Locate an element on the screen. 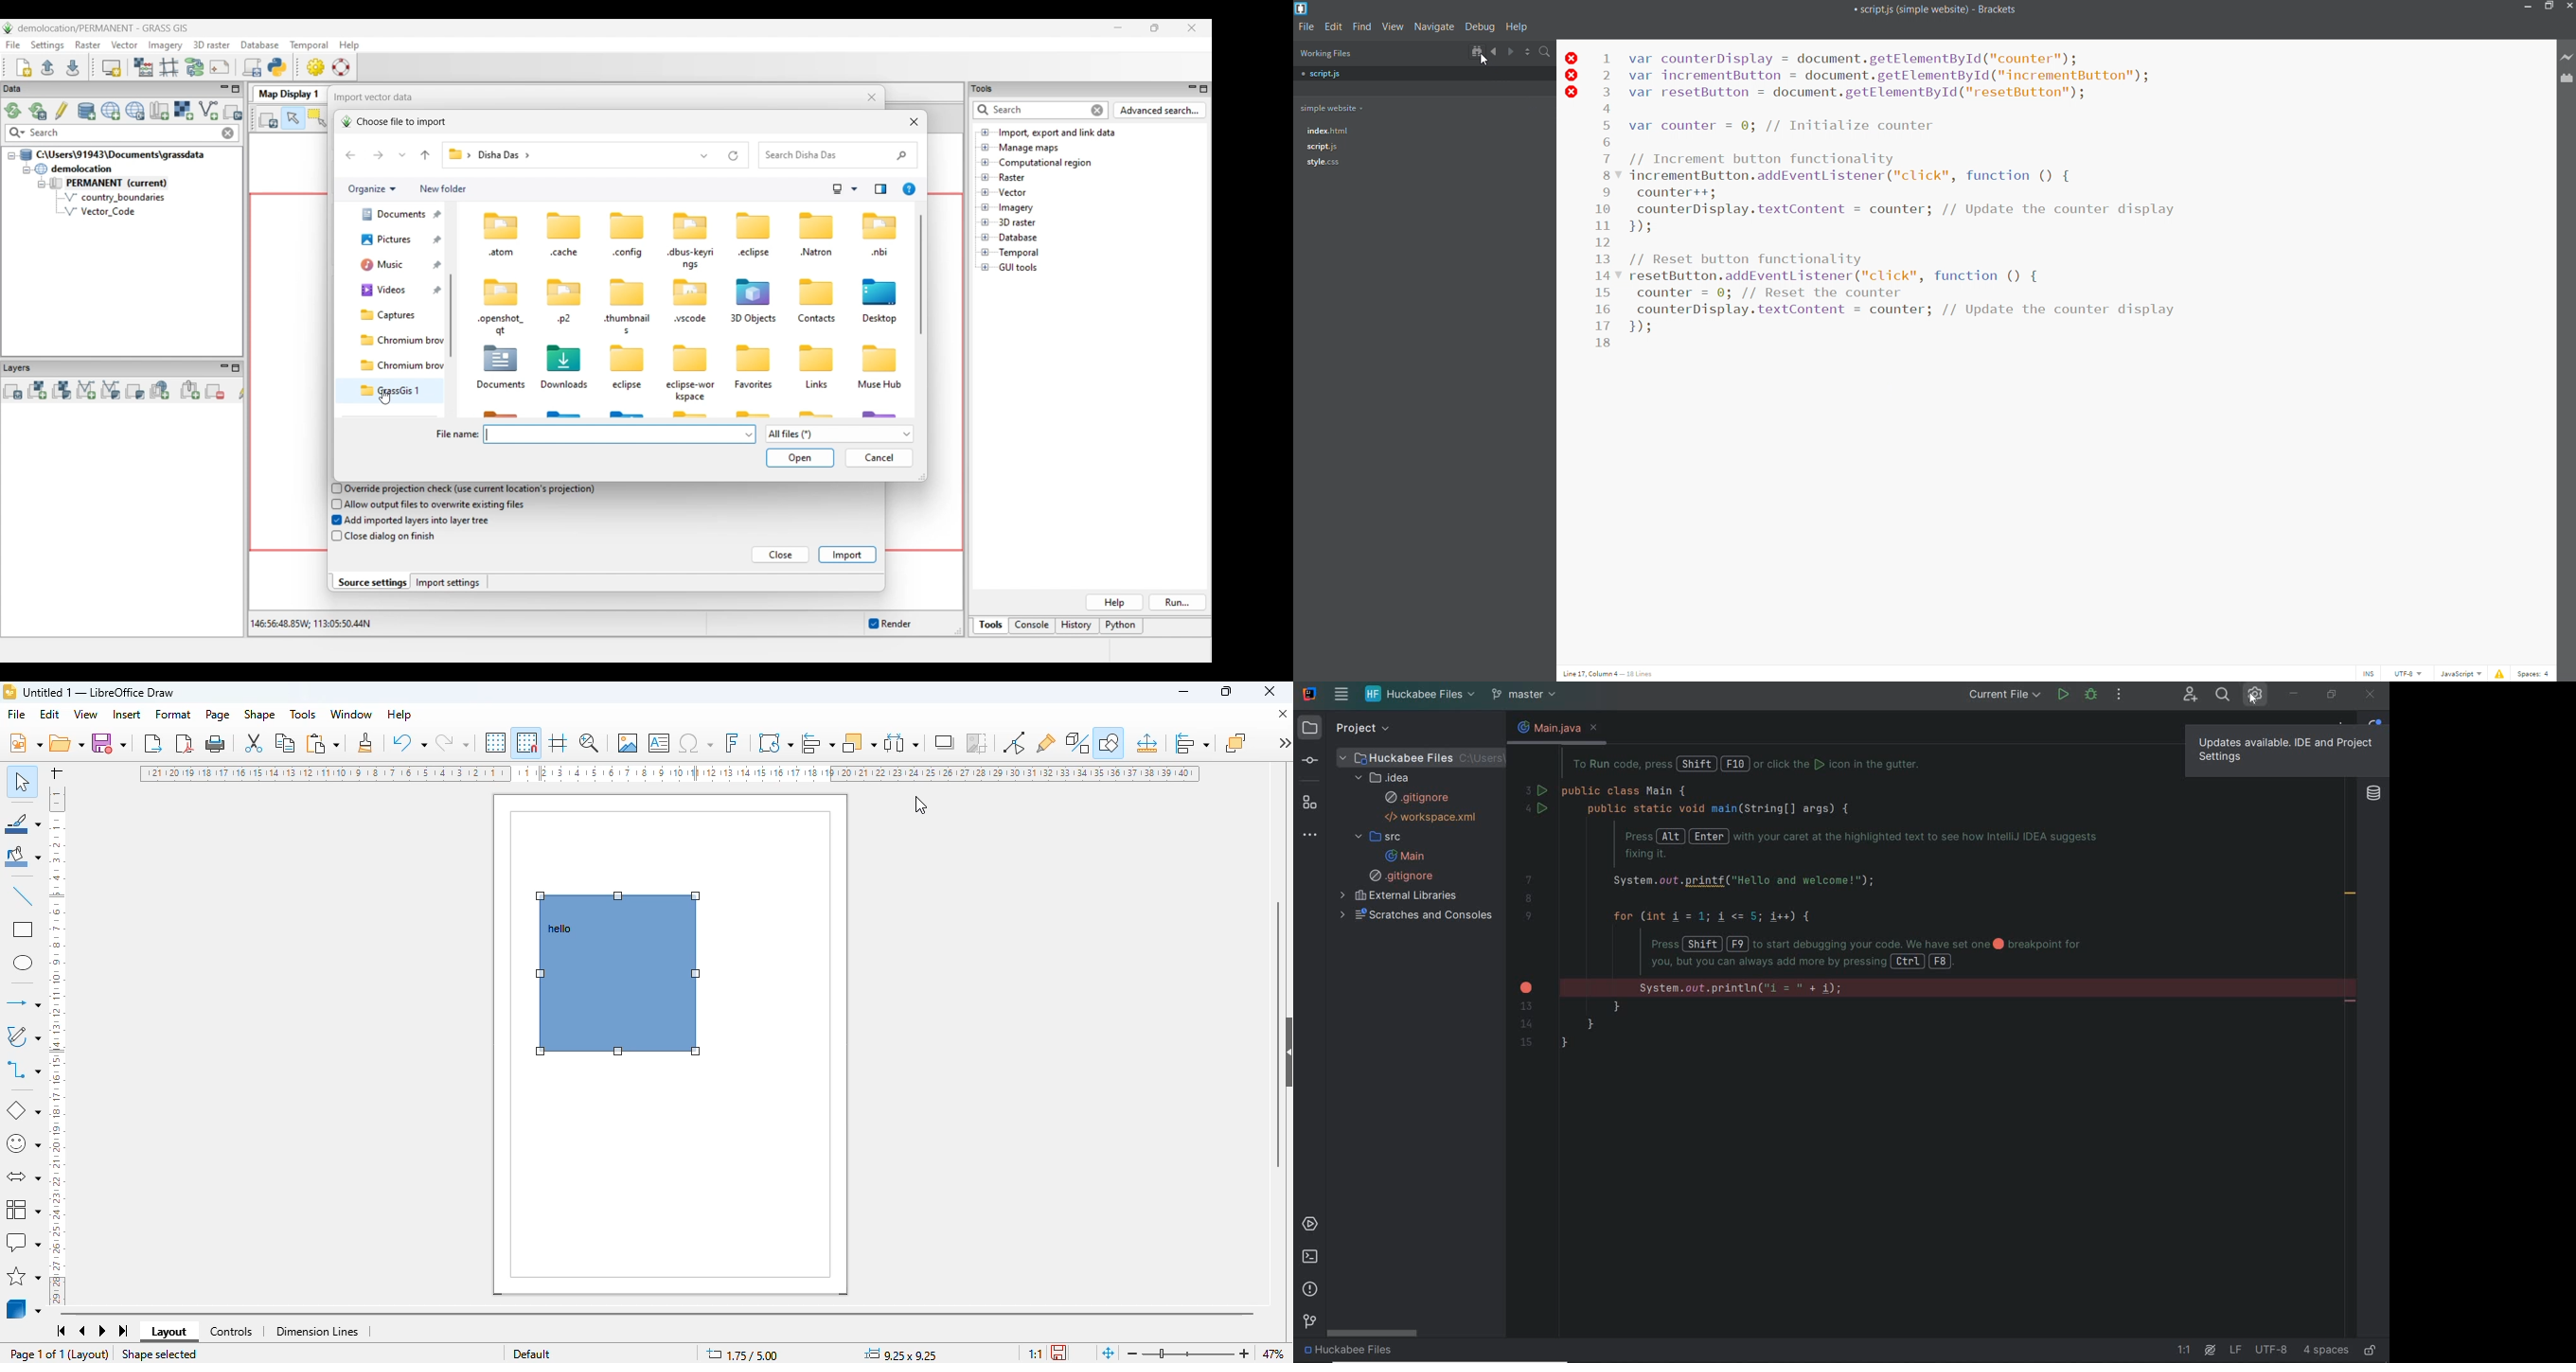 This screenshot has width=2576, height=1372. copy is located at coordinates (286, 743).